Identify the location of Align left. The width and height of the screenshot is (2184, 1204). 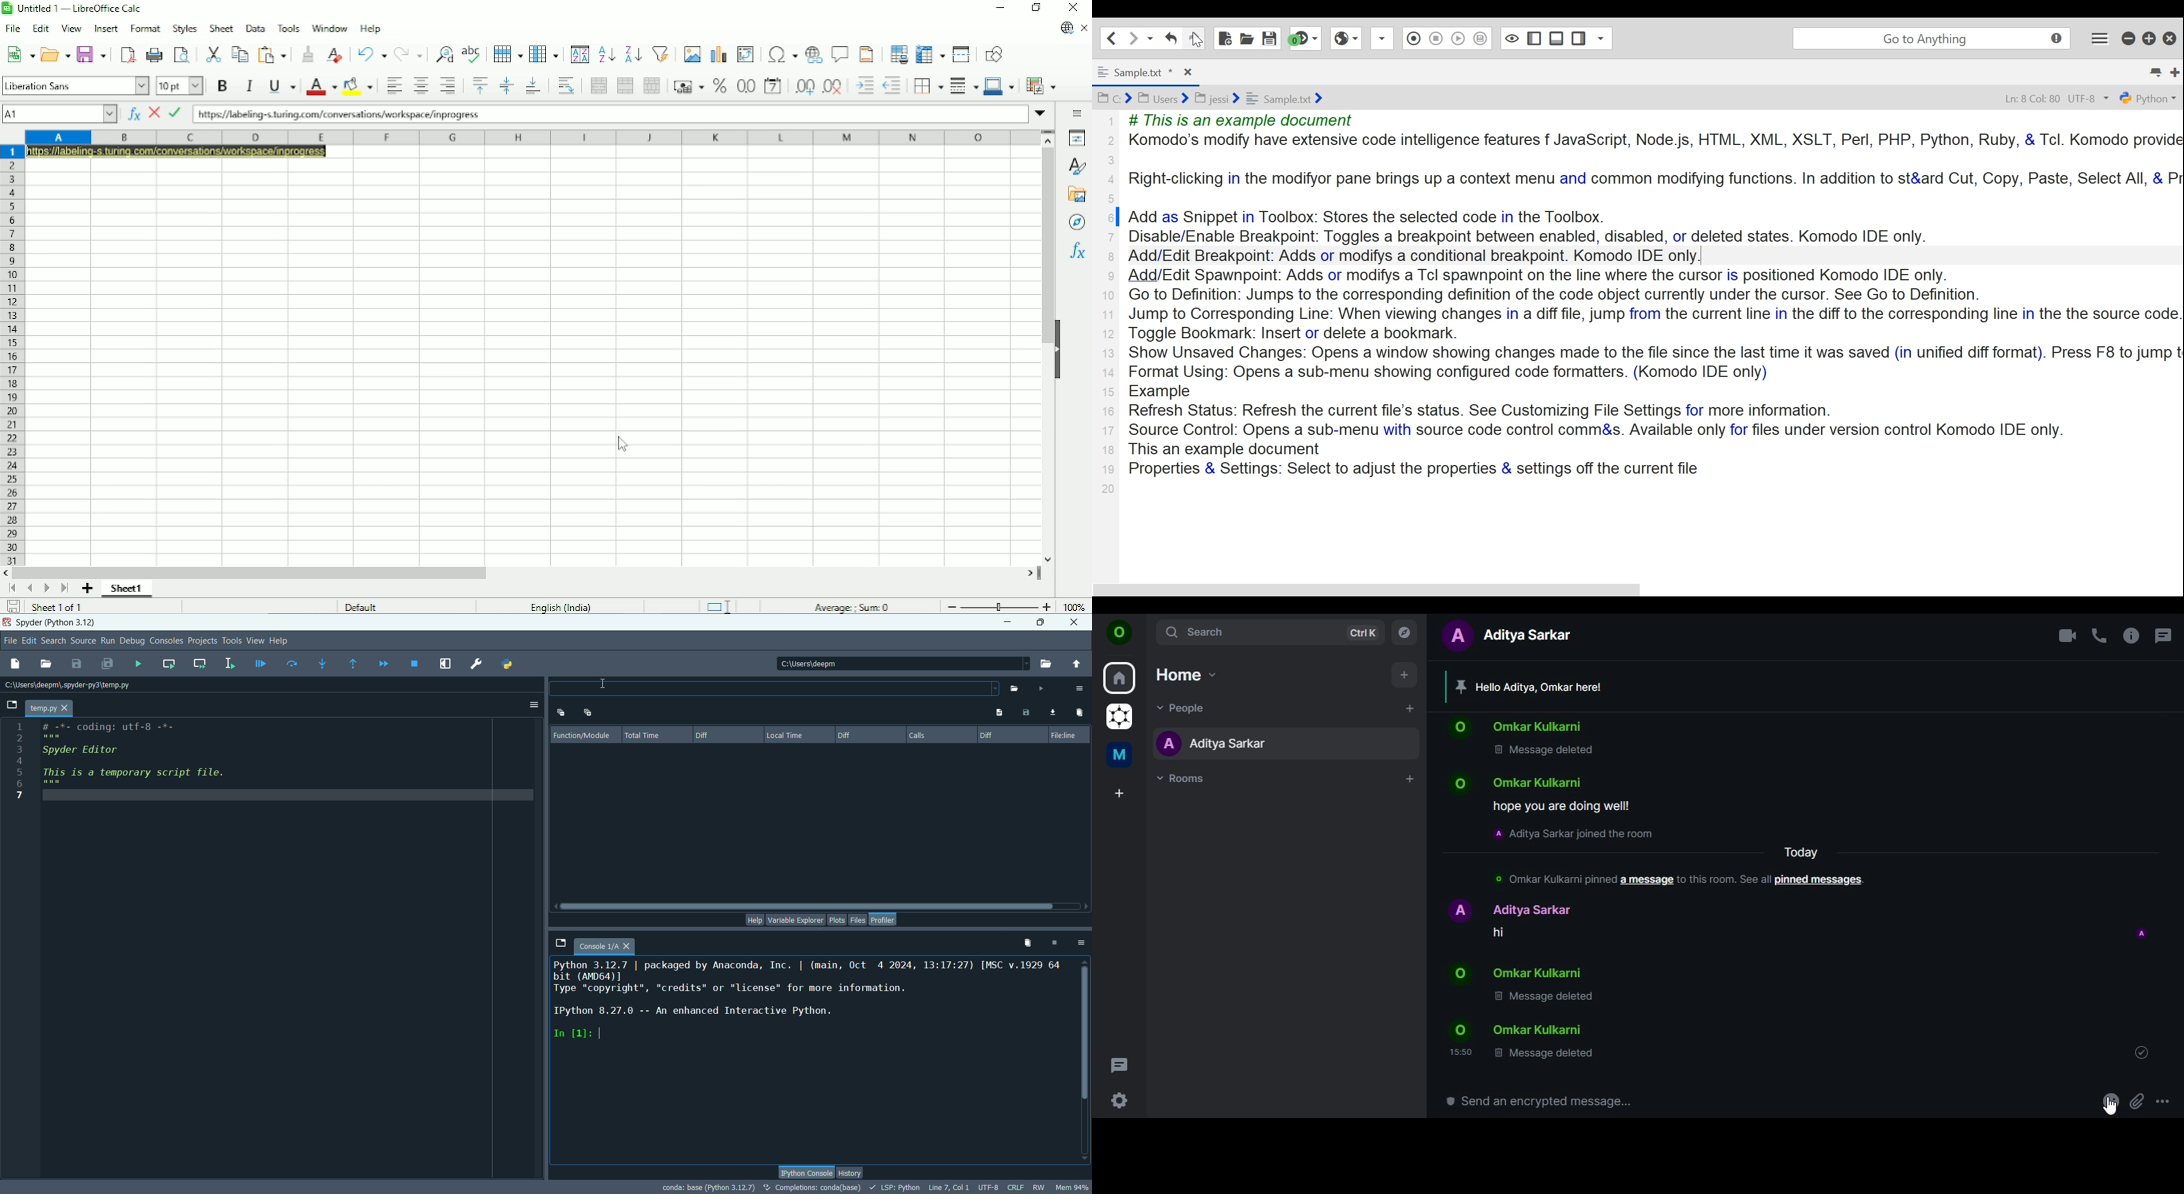
(392, 86).